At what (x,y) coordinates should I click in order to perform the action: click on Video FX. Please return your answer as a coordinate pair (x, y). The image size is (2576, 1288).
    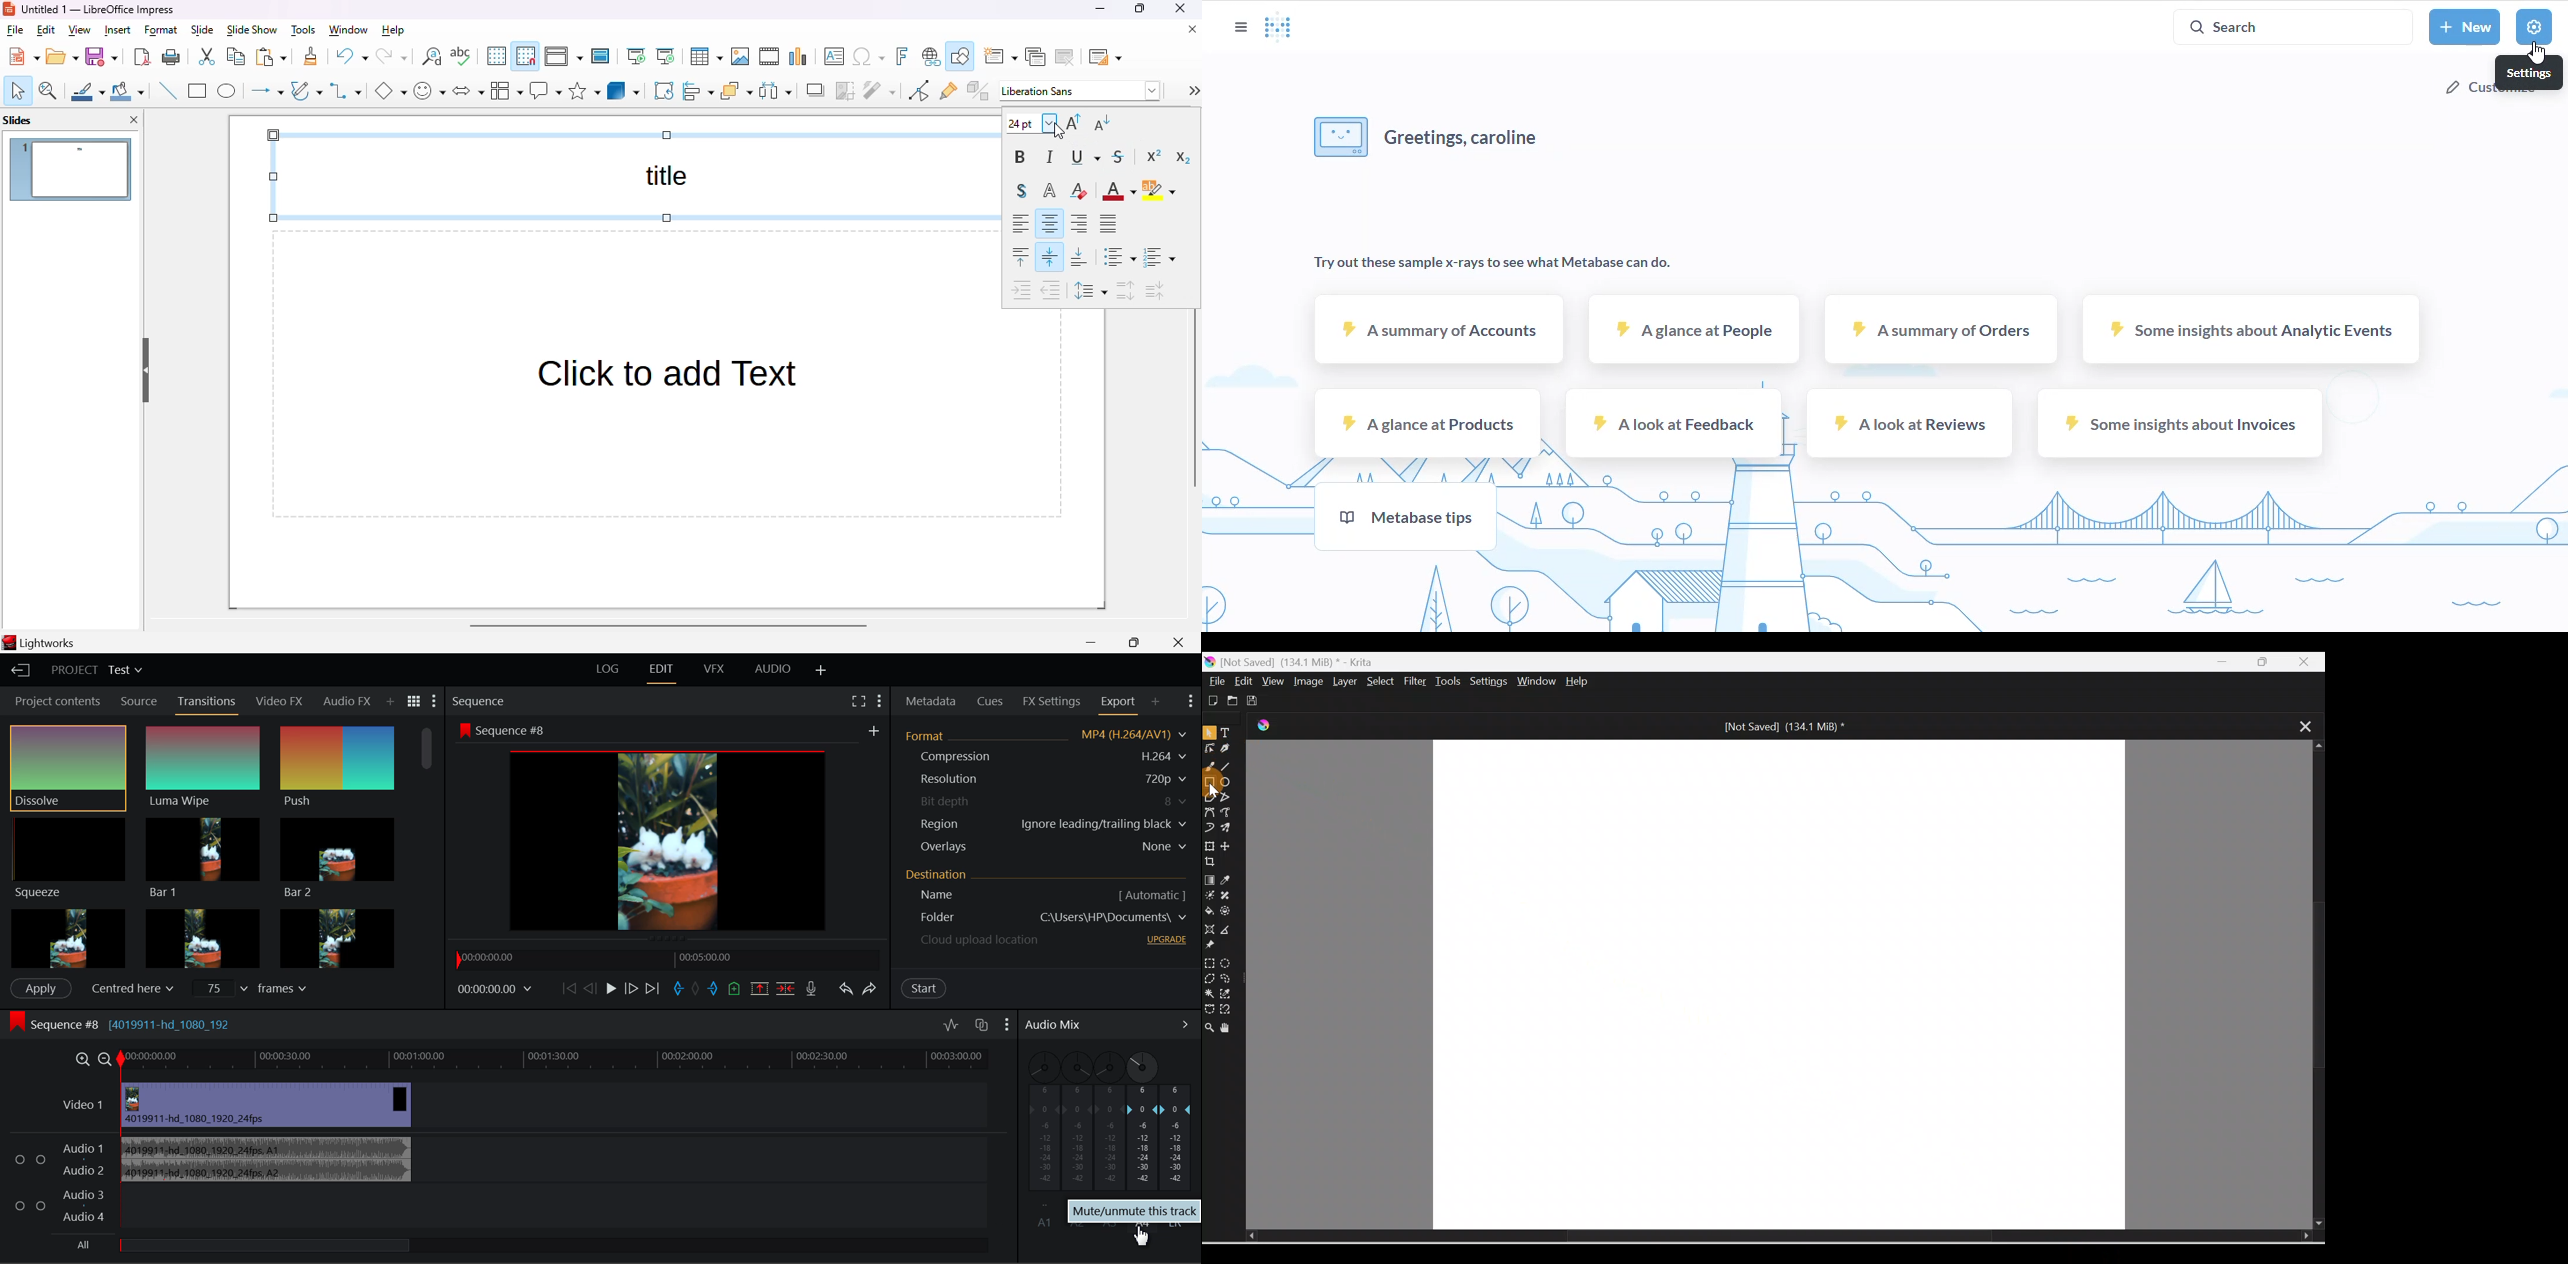
    Looking at the image, I should click on (278, 704).